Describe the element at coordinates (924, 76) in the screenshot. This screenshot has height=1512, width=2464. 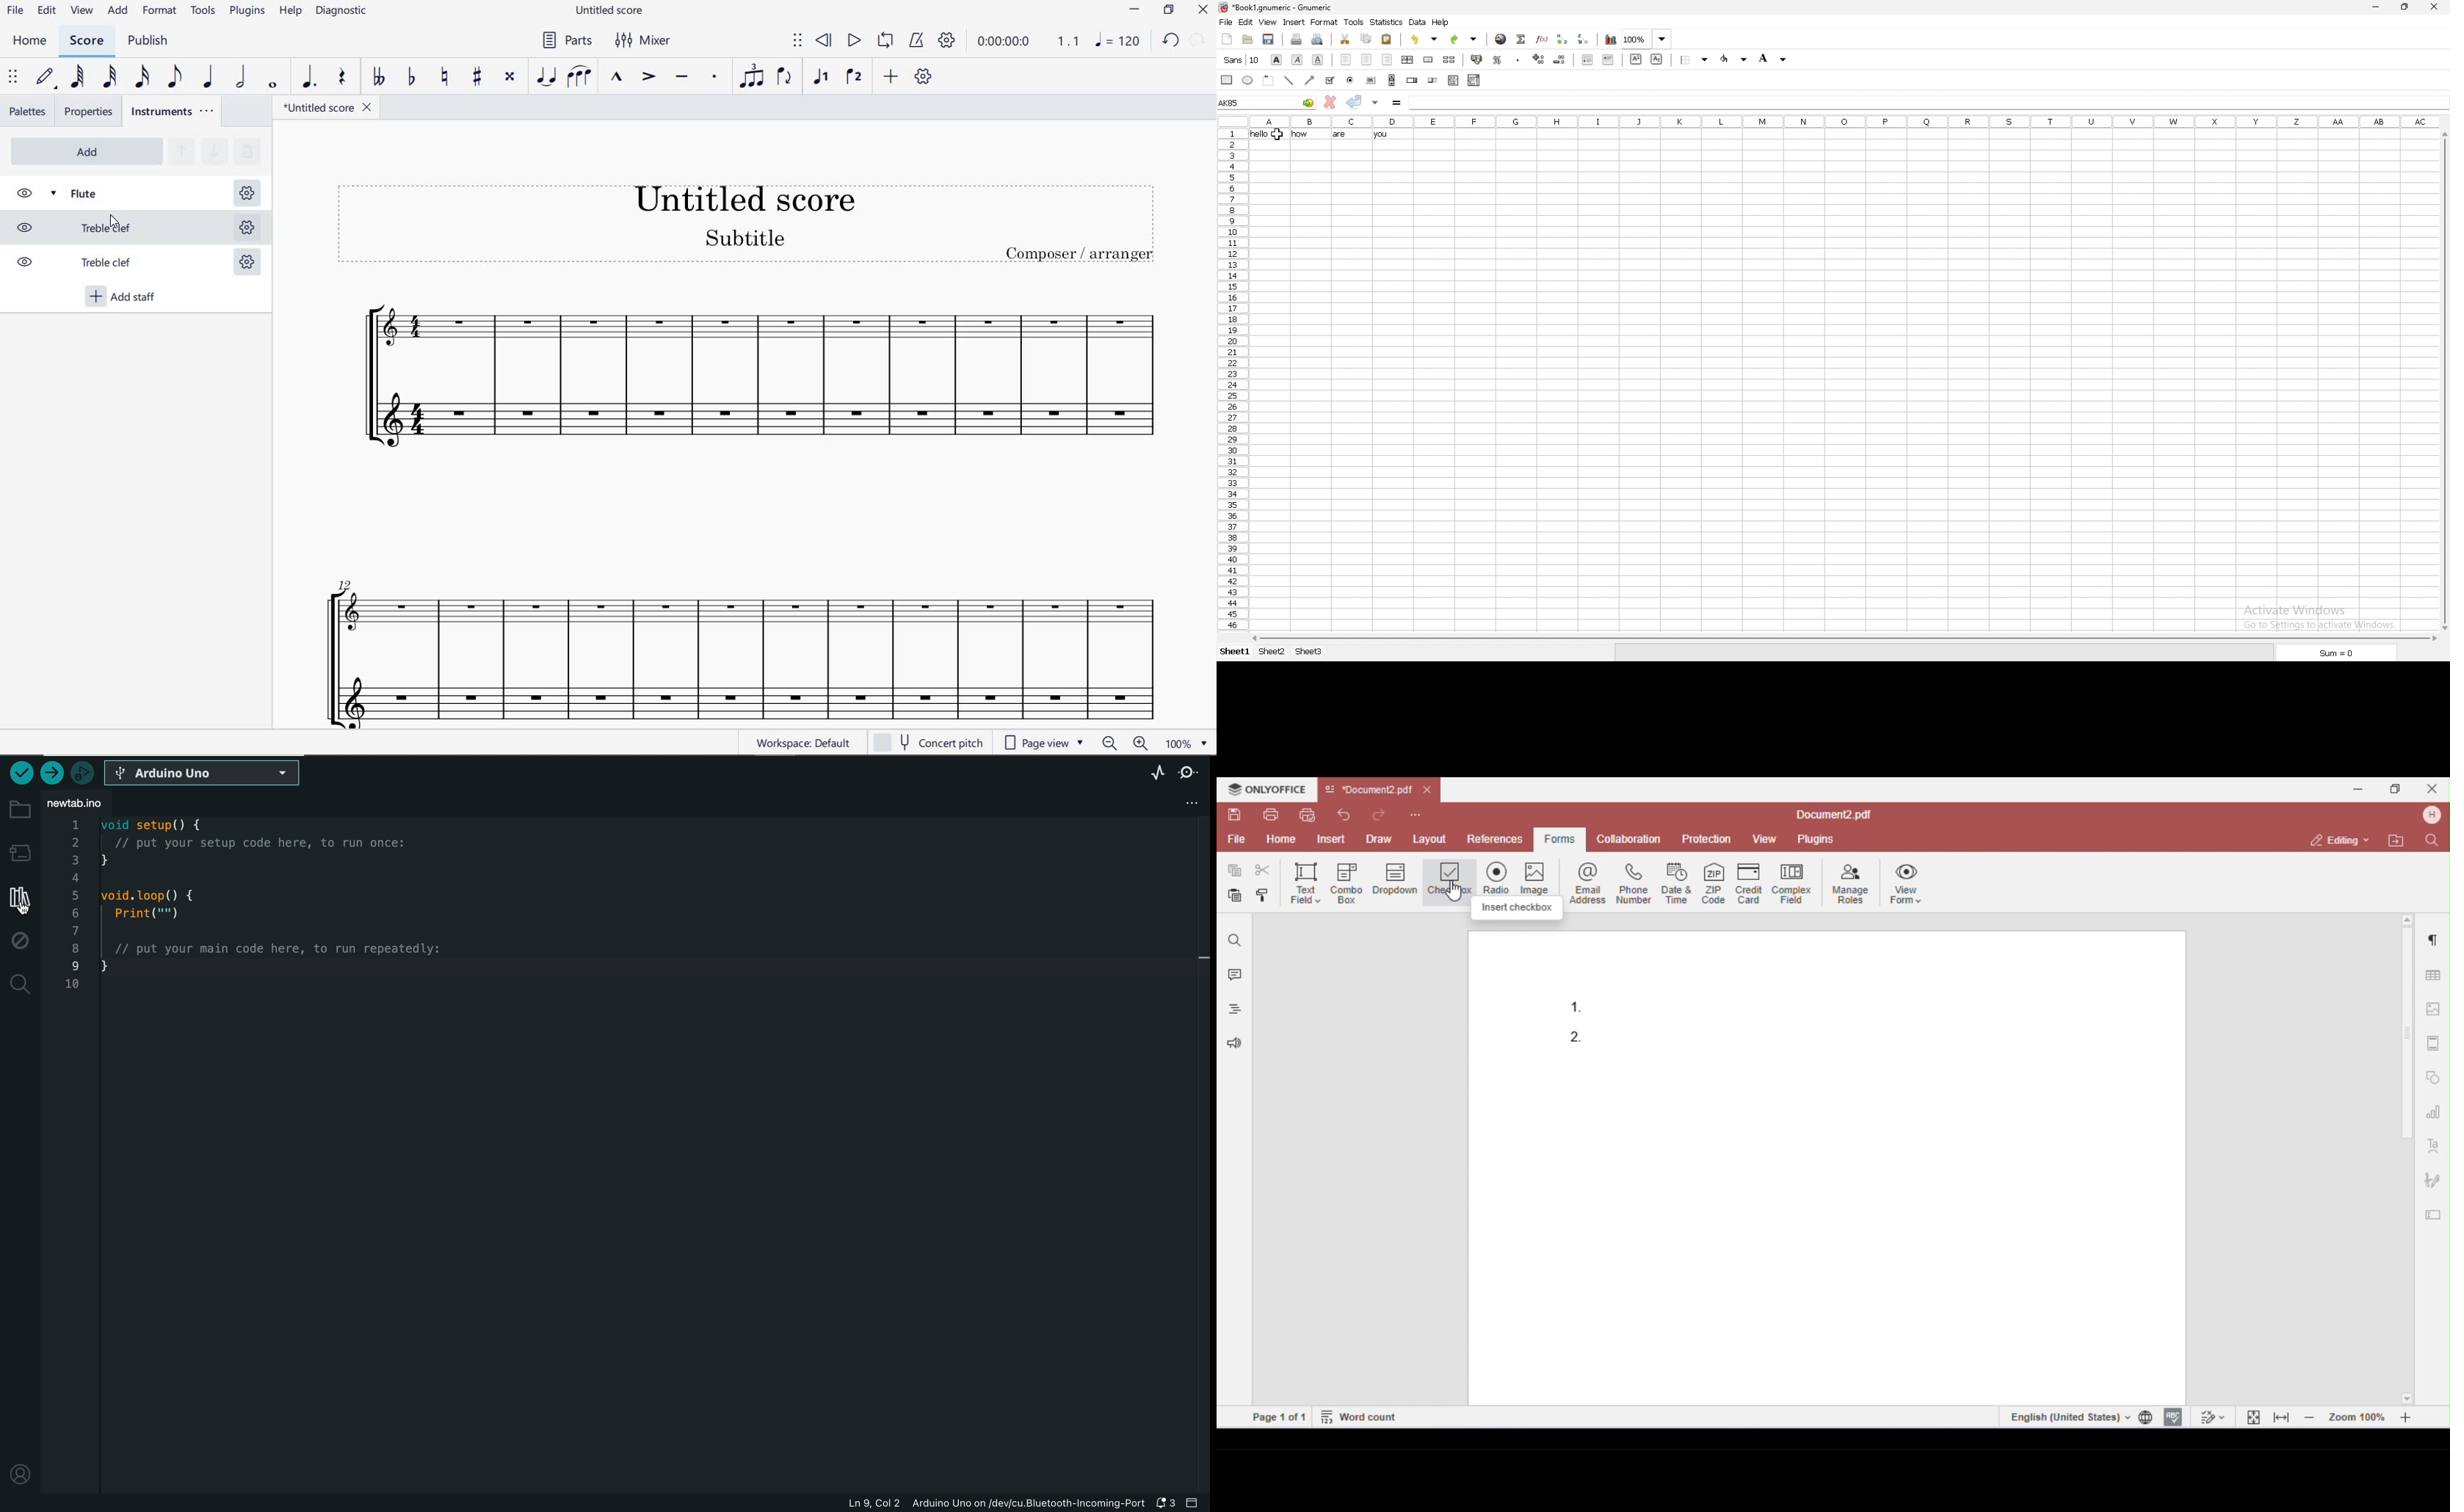
I see `CUSTOMIZE TOOLBAR` at that location.